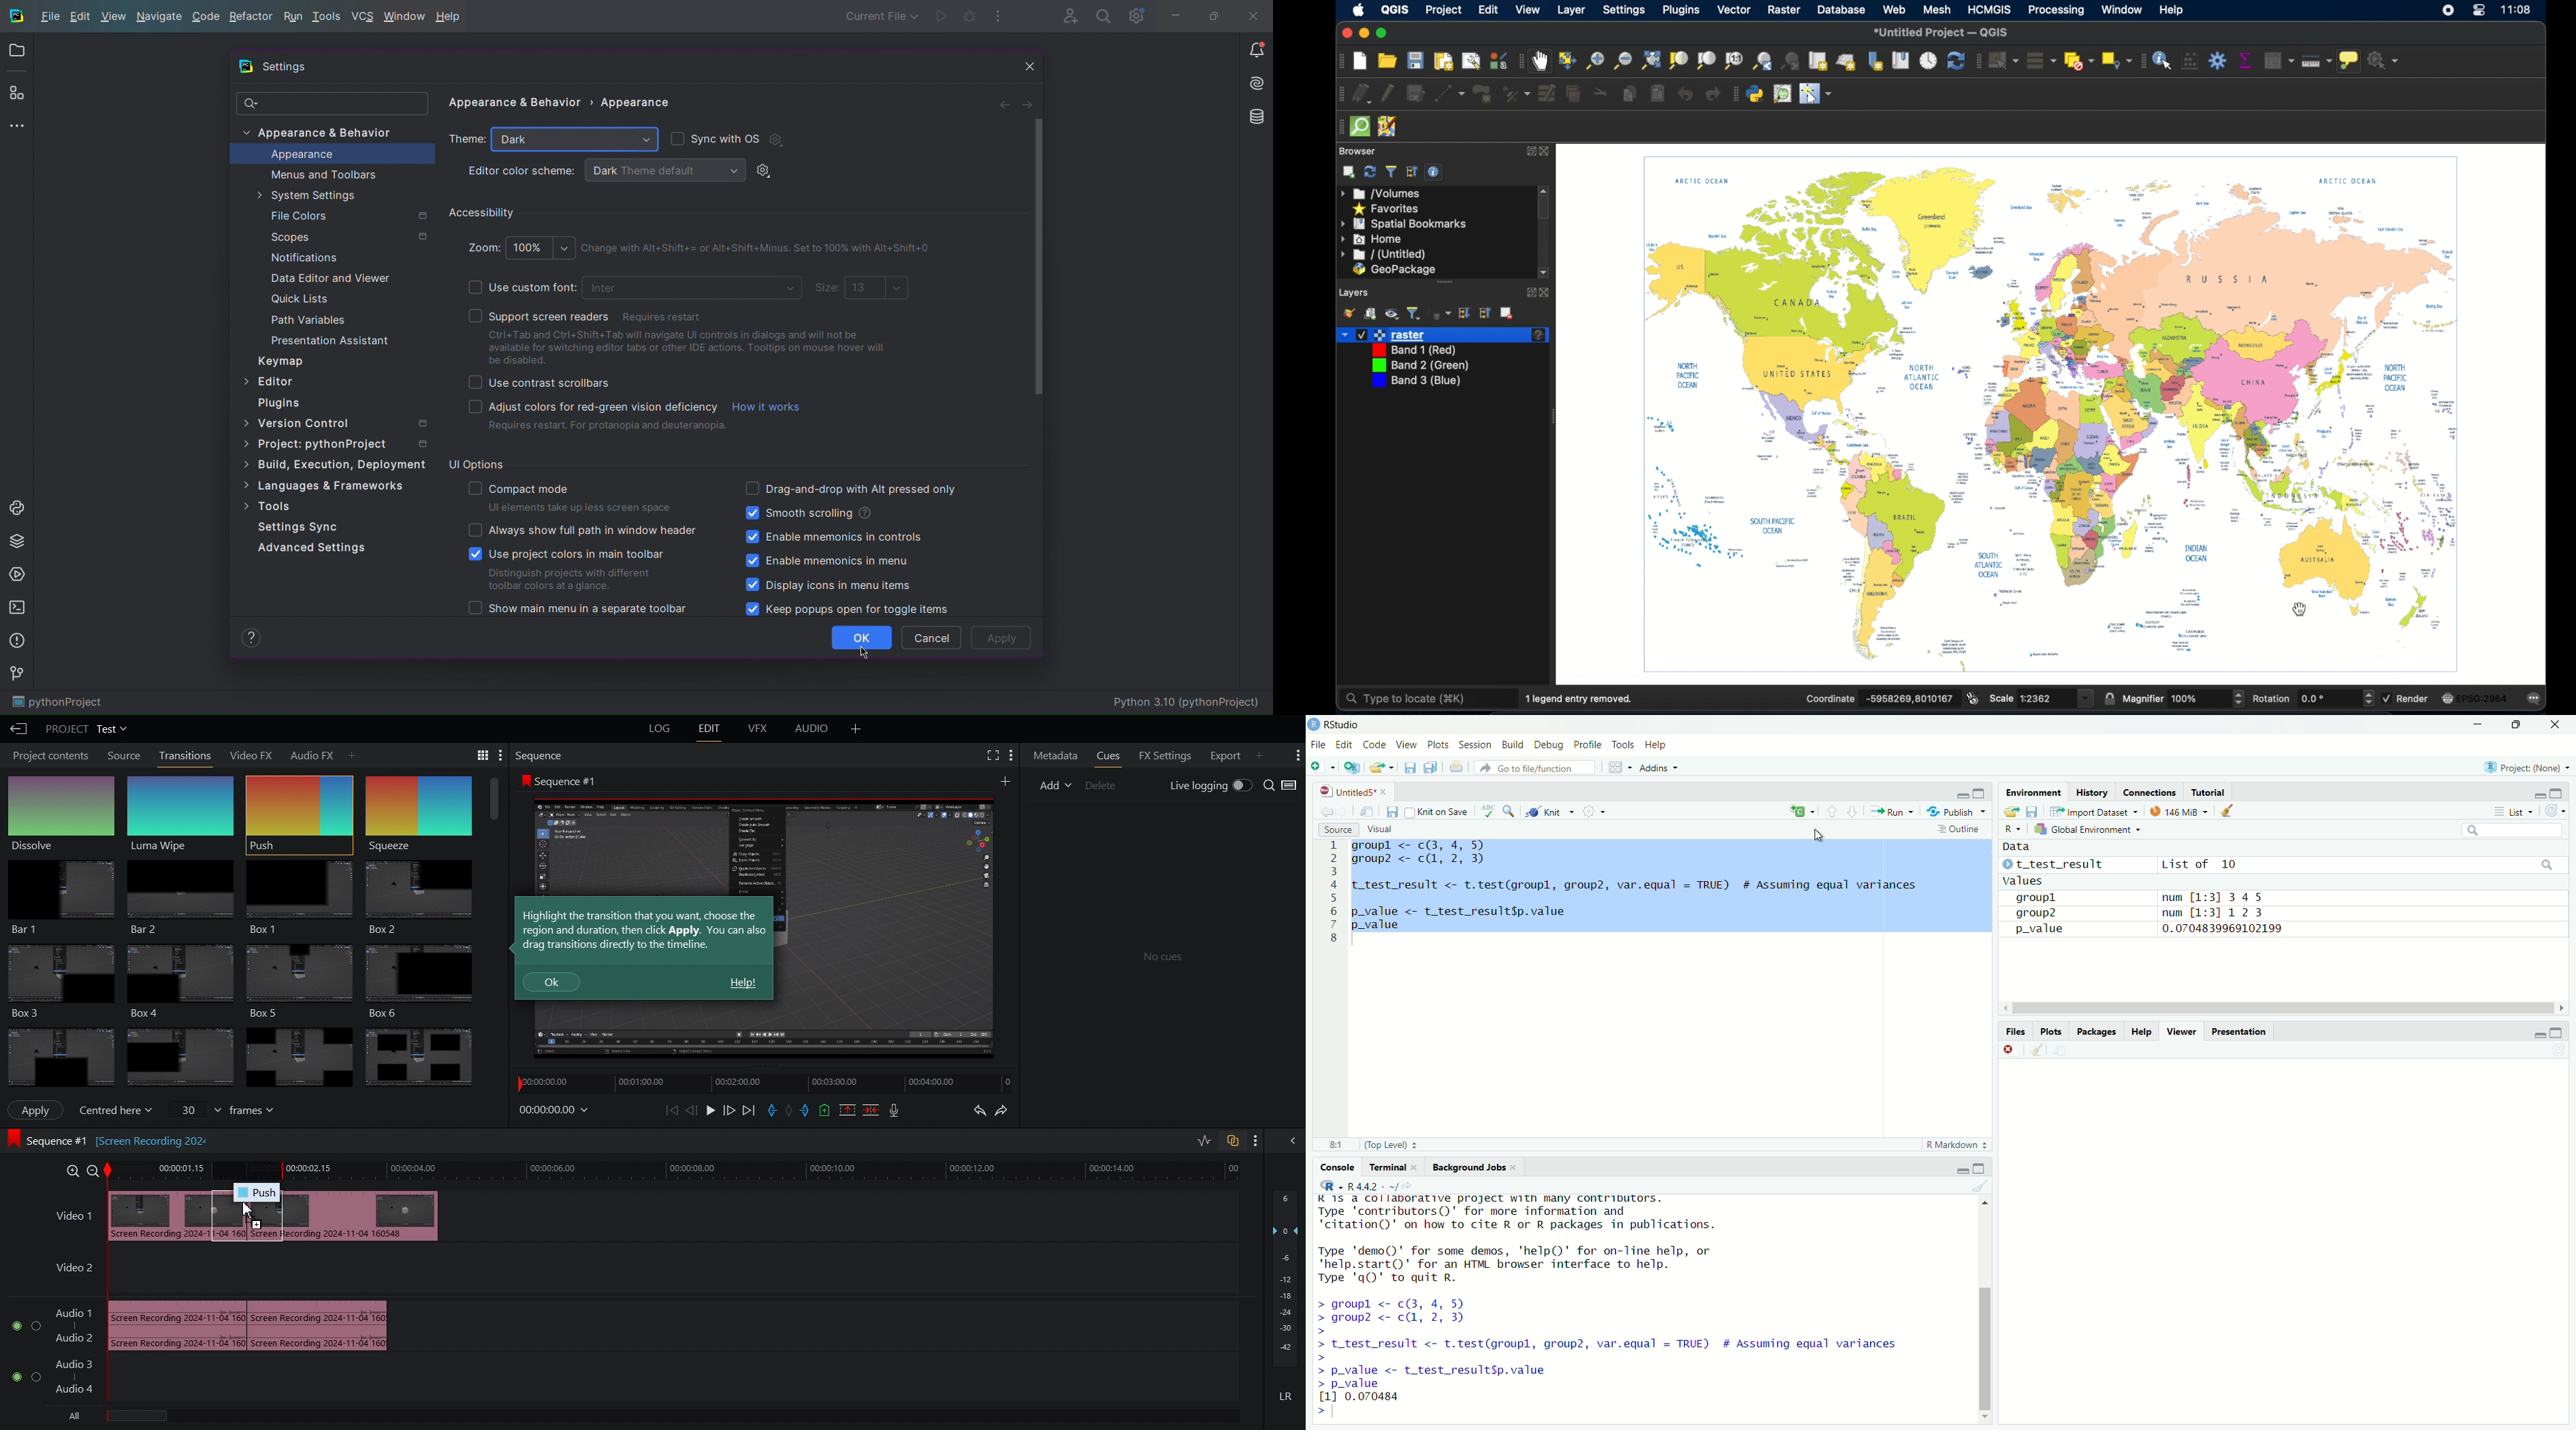 The height and width of the screenshot is (1456, 2576). What do you see at coordinates (582, 530) in the screenshot?
I see `Always show full path in window header` at bounding box center [582, 530].